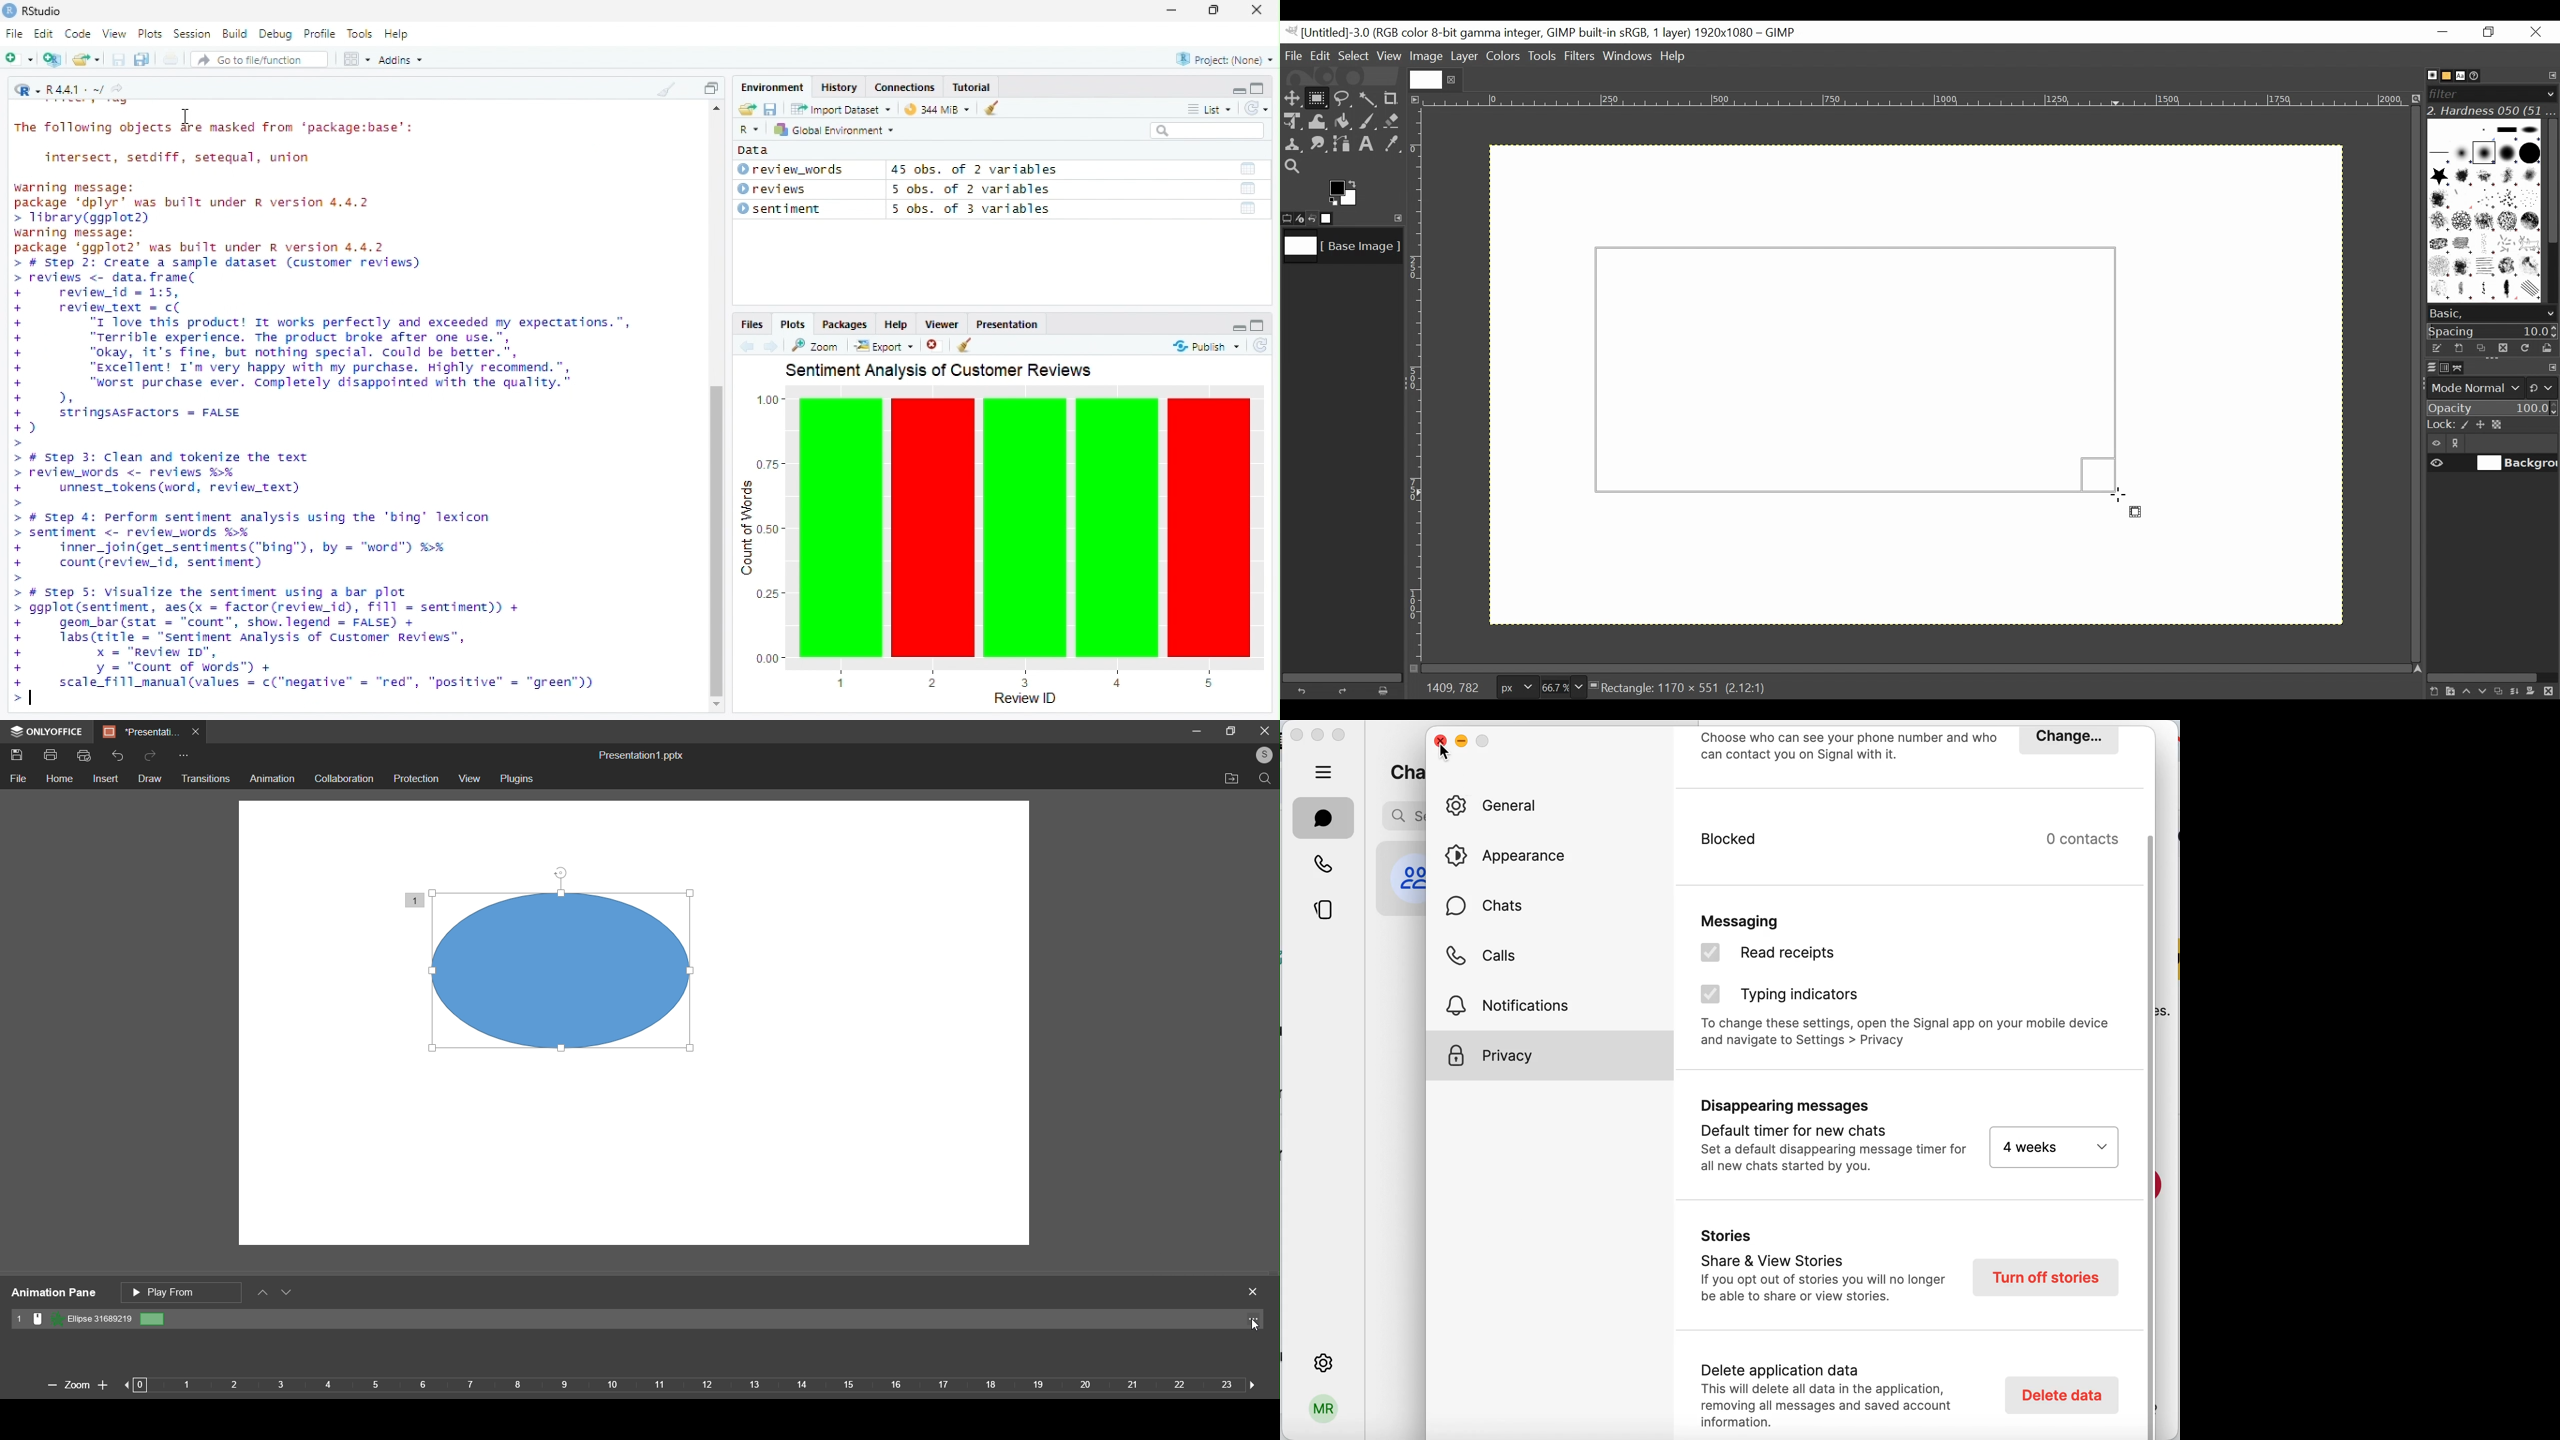 The height and width of the screenshot is (1456, 2576). Describe the element at coordinates (121, 91) in the screenshot. I see `Go` at that location.